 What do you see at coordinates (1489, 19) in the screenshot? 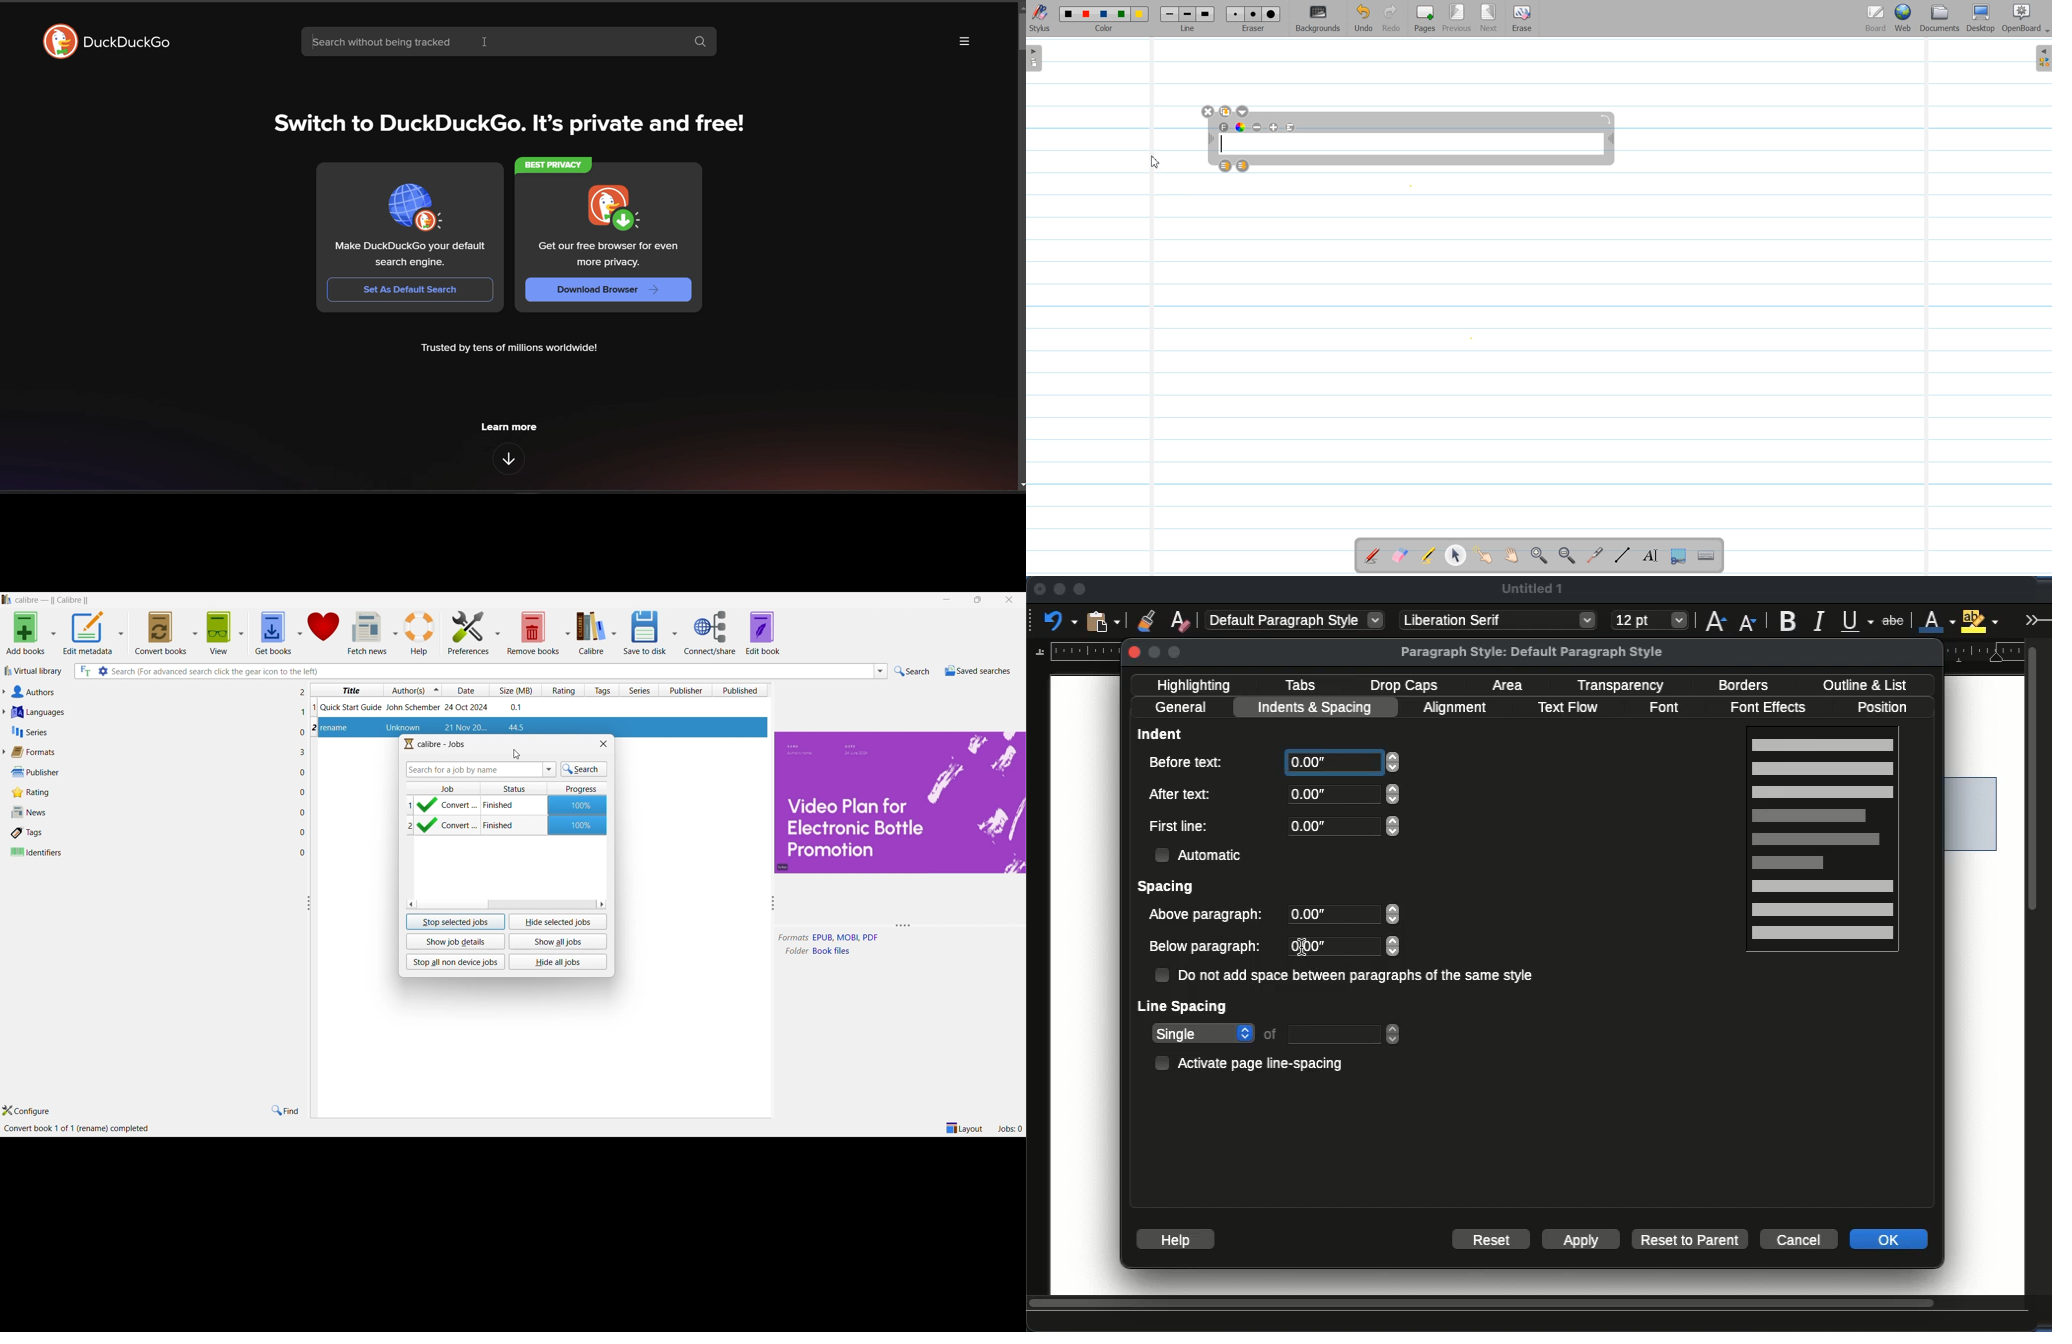
I see `Next` at bounding box center [1489, 19].